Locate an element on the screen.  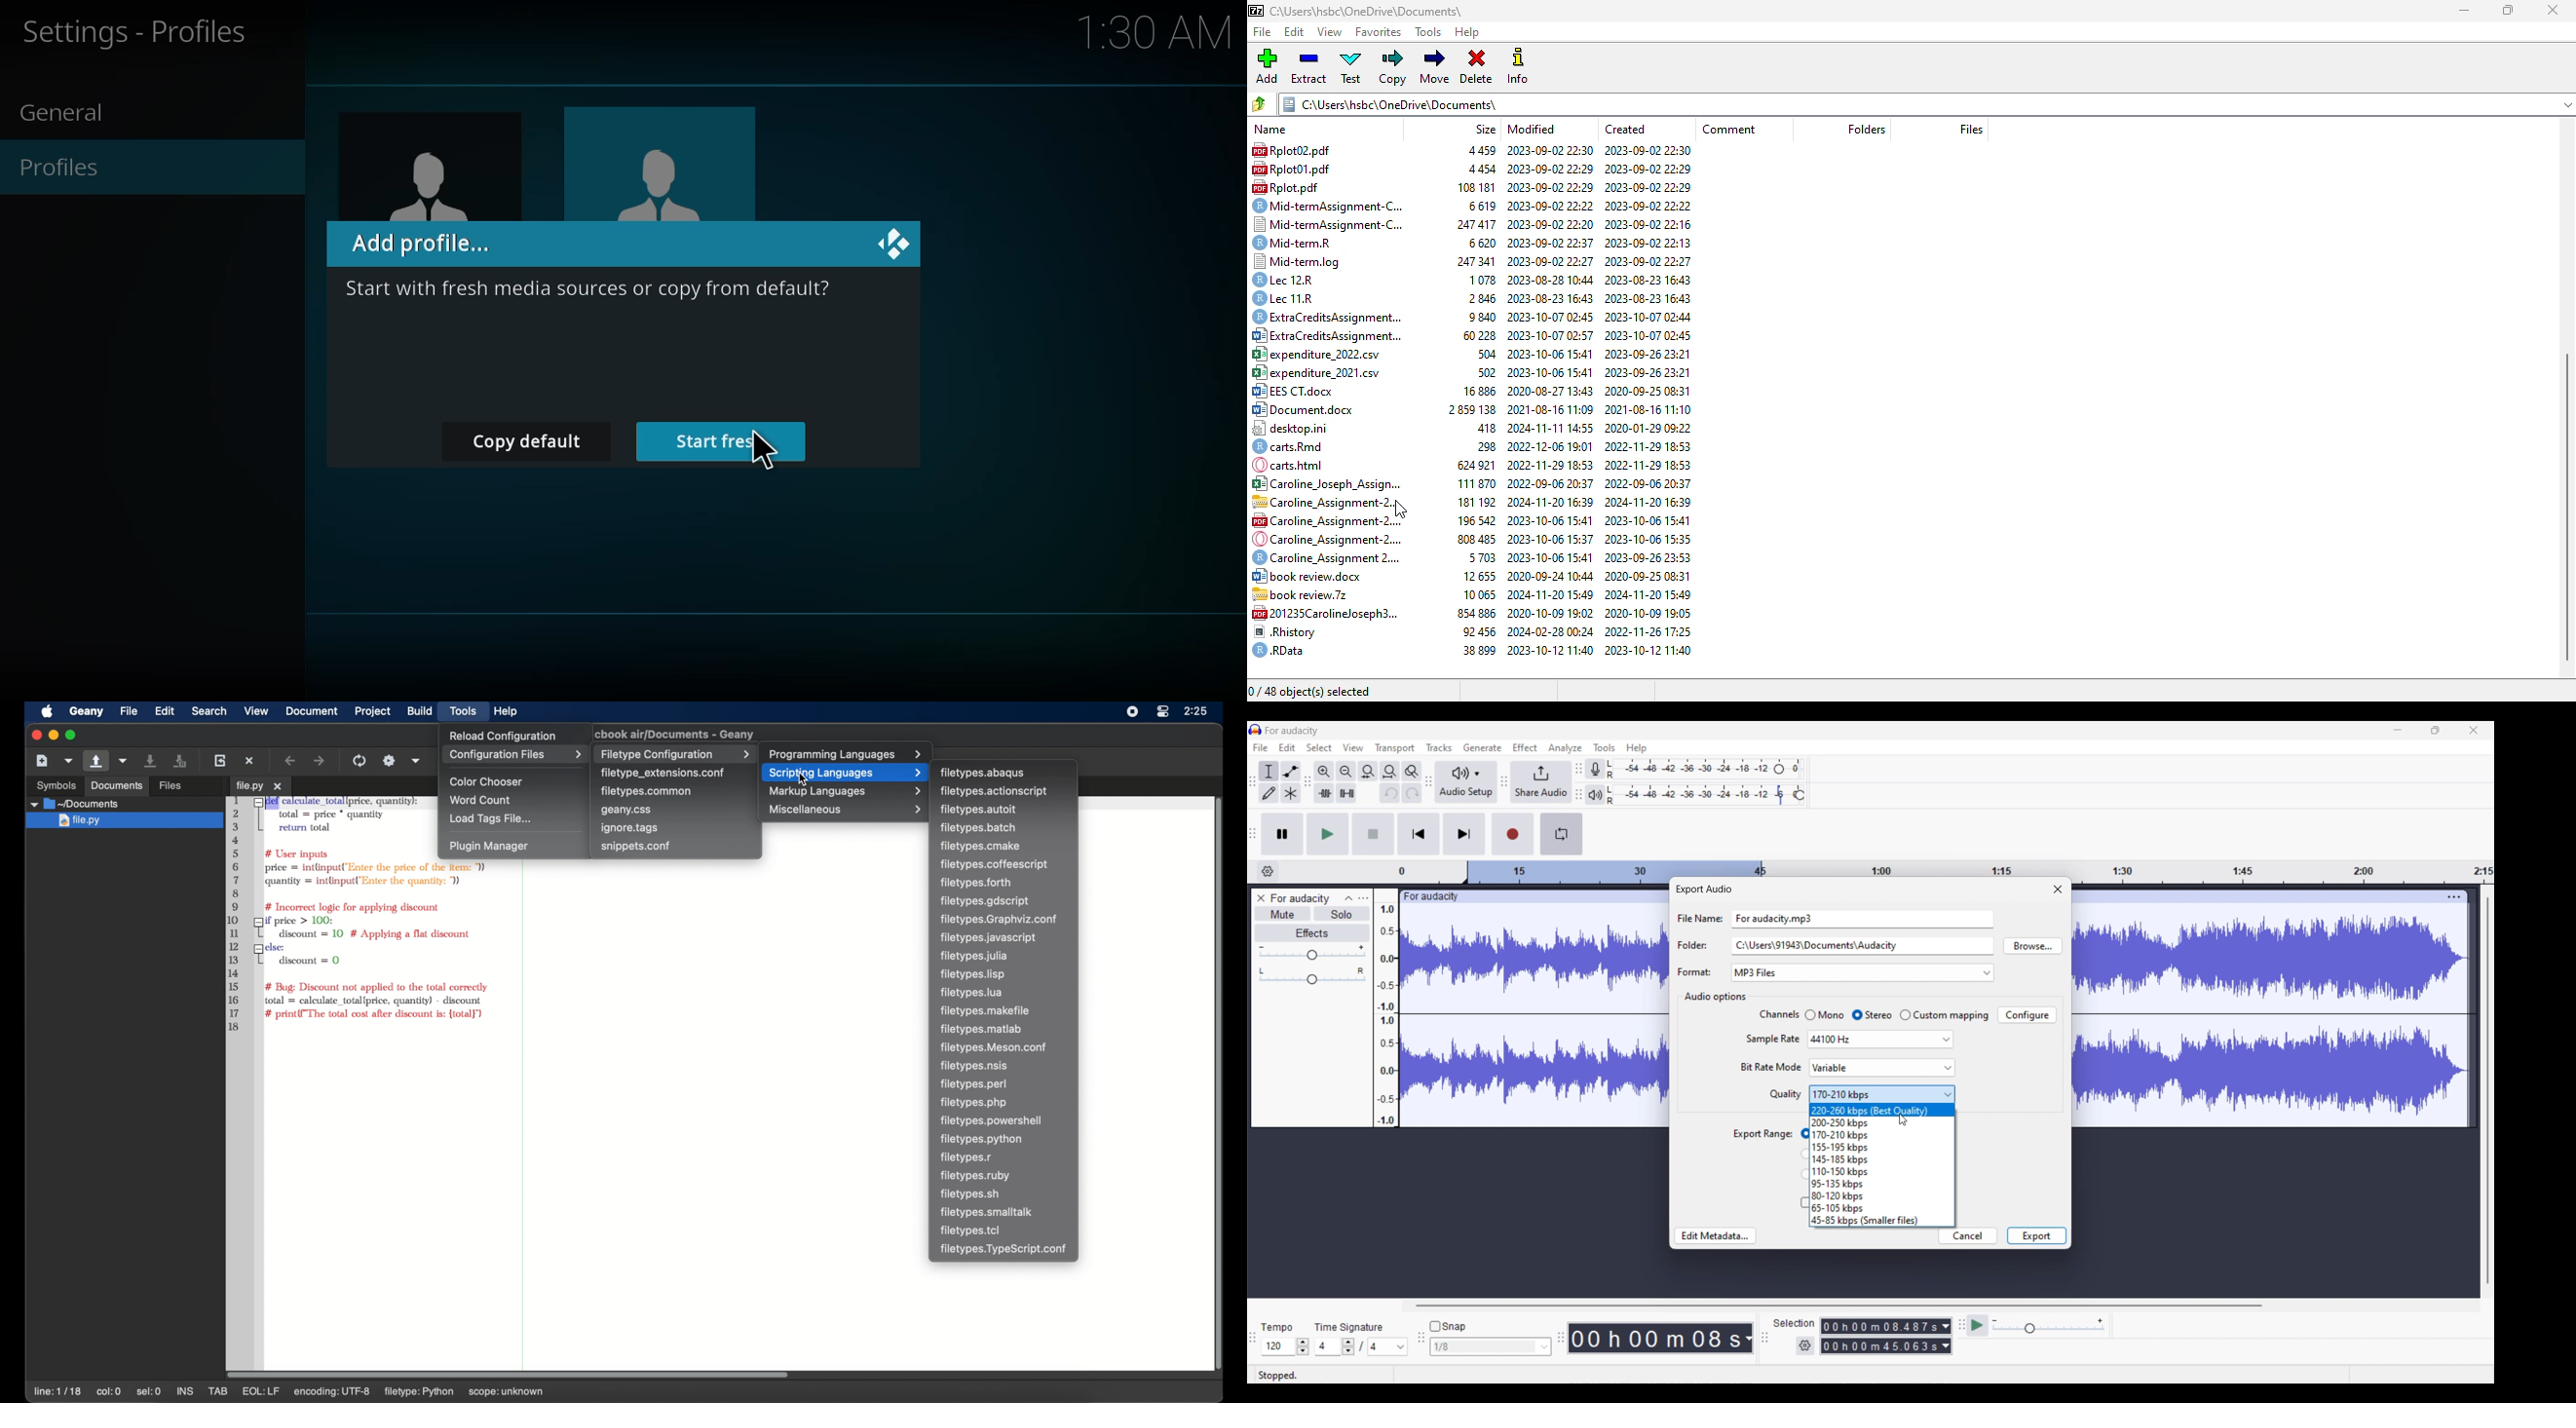
2023-09-02 22:16 is located at coordinates (1650, 223).